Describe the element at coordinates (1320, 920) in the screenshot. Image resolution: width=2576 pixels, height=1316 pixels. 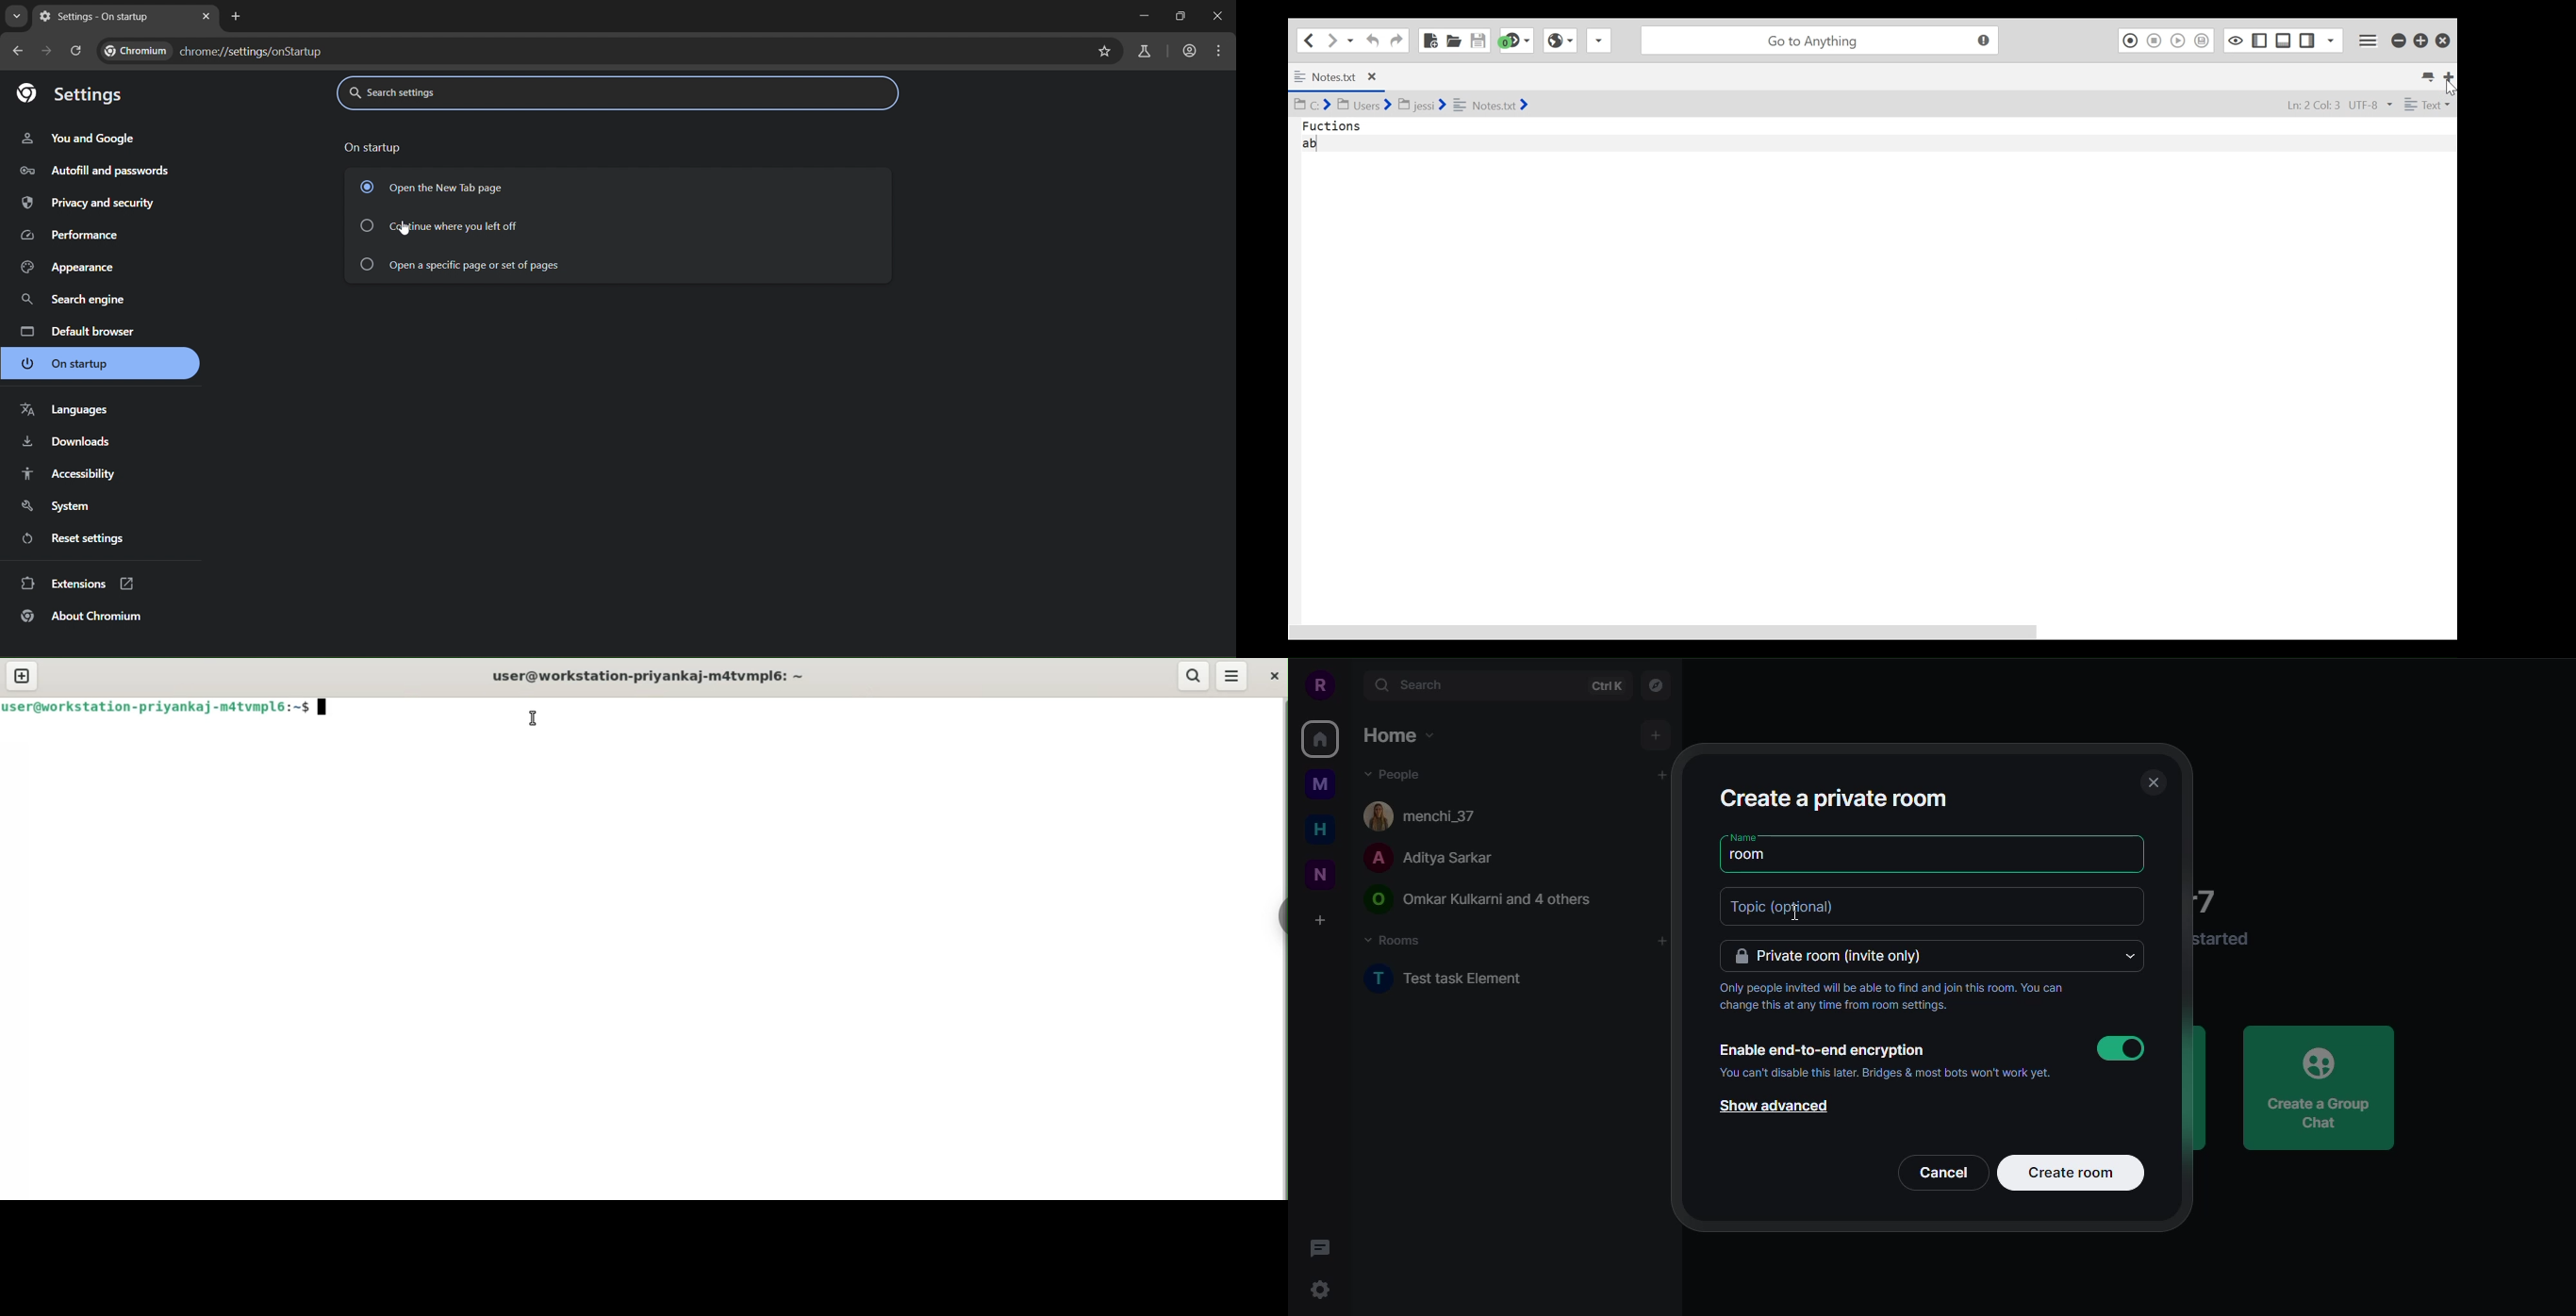
I see `create a space` at that location.